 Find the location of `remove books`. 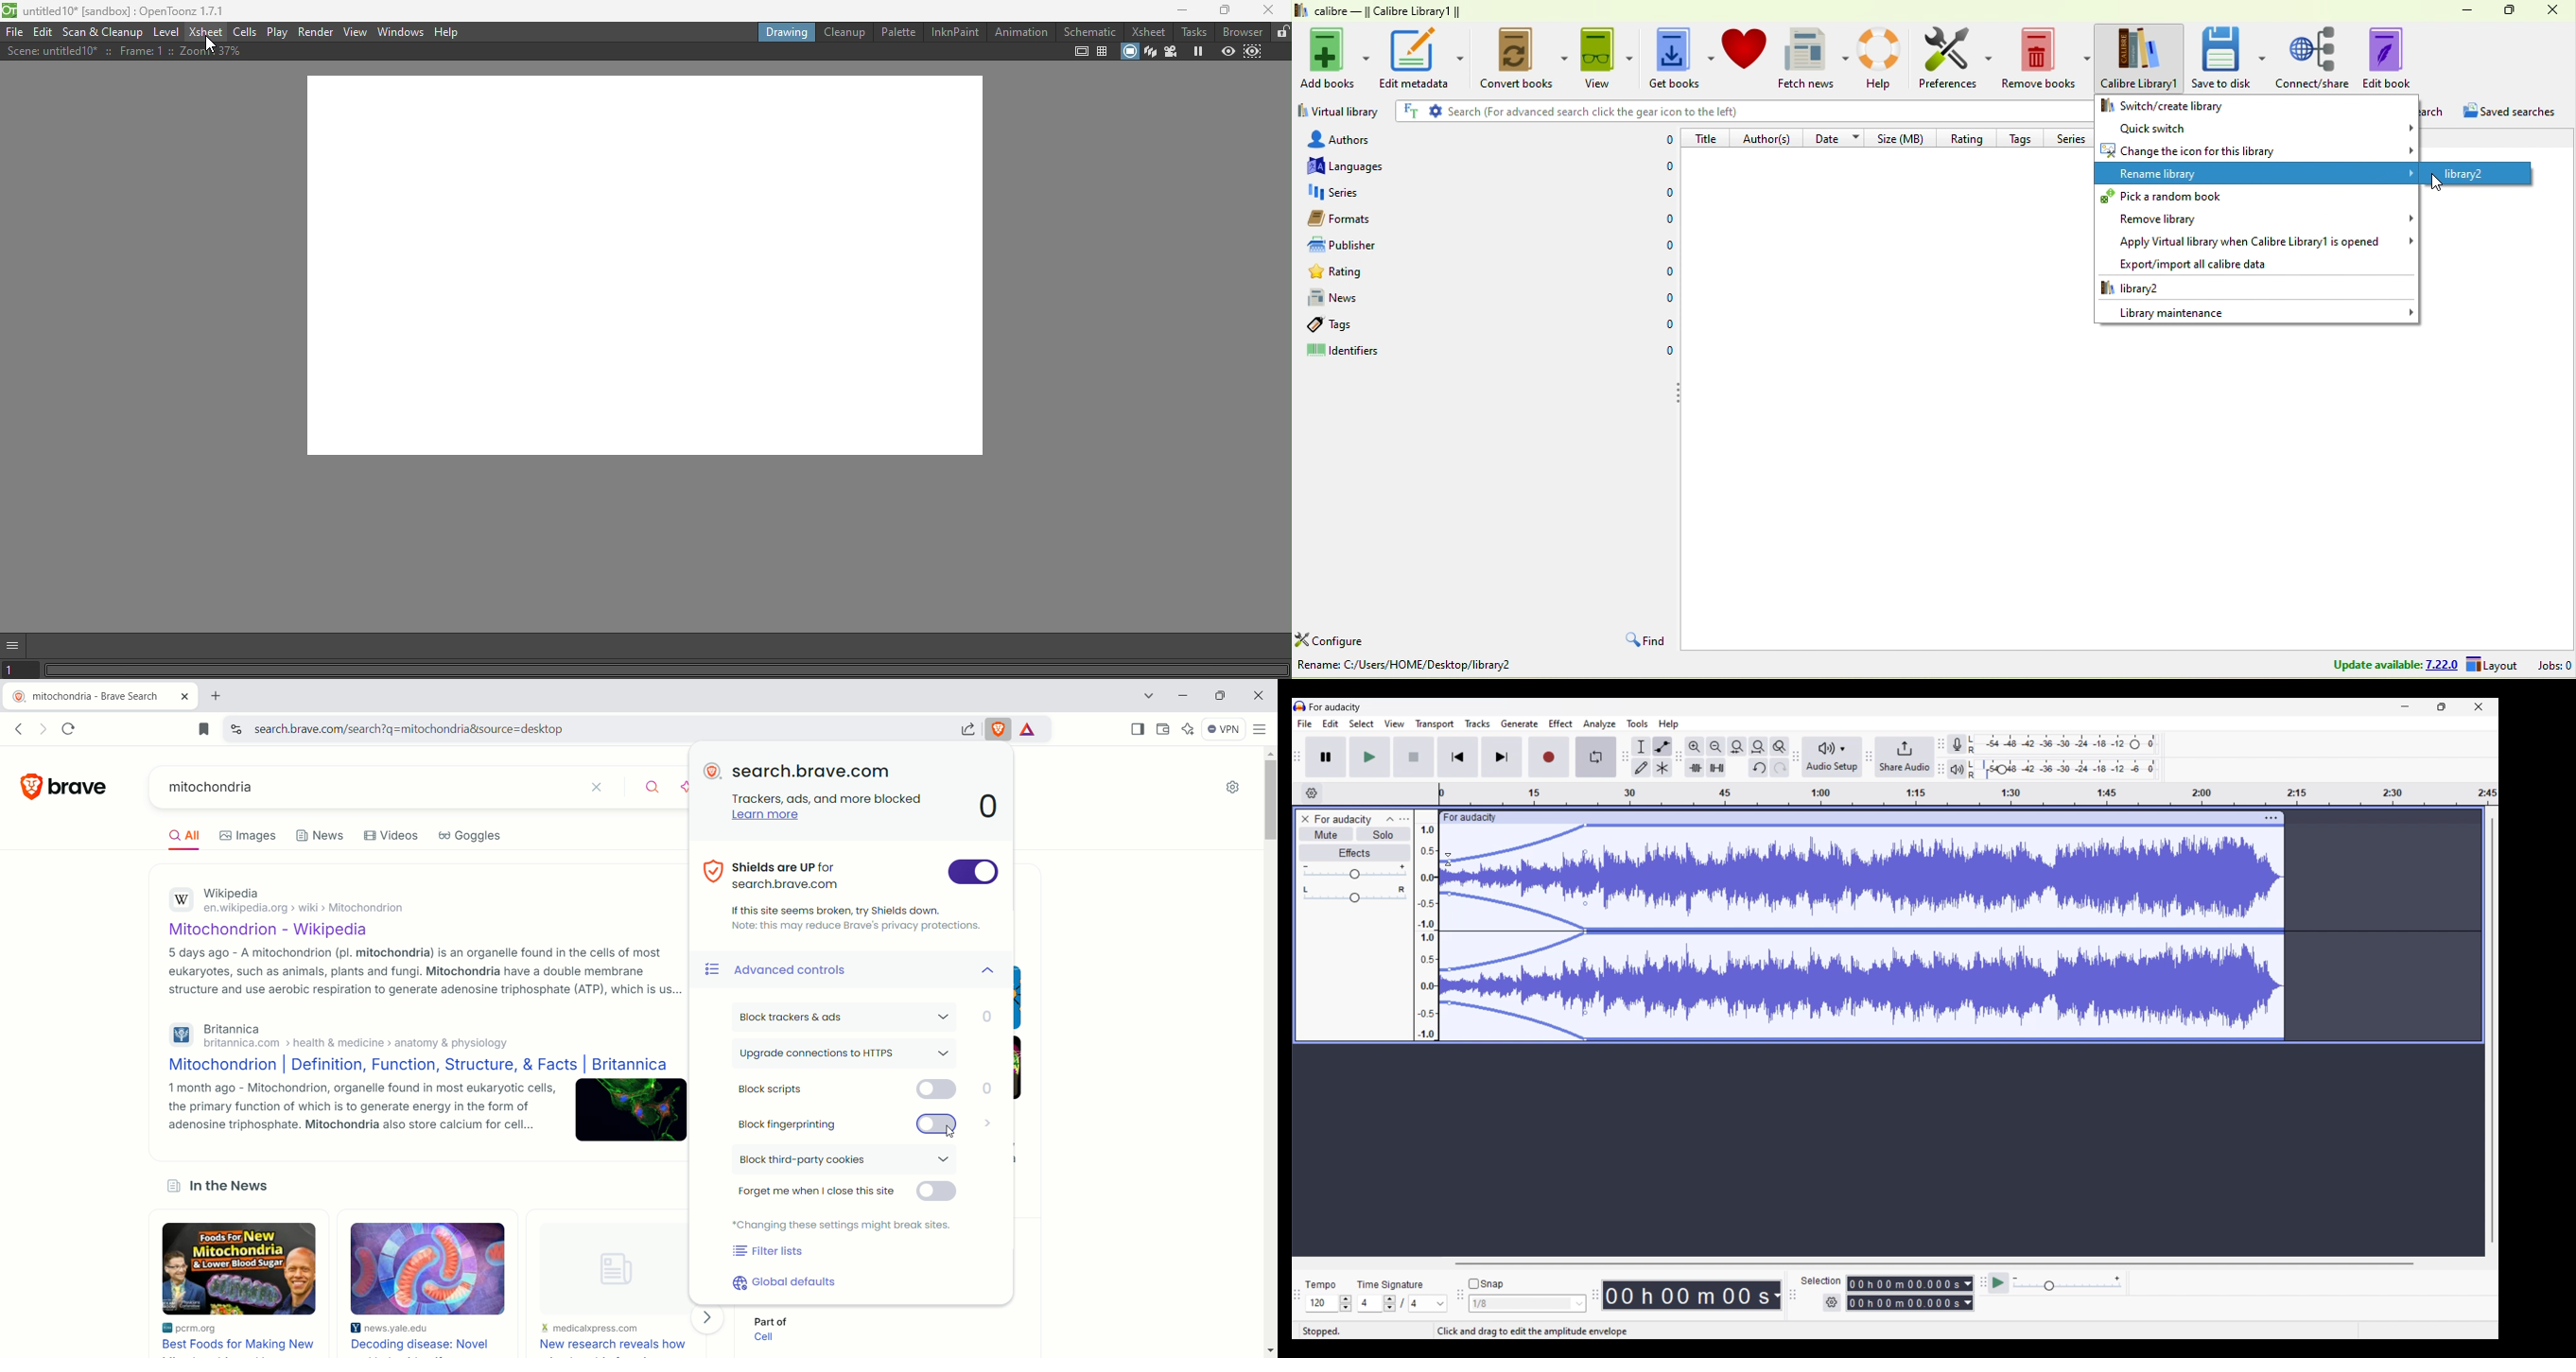

remove books is located at coordinates (2048, 59).